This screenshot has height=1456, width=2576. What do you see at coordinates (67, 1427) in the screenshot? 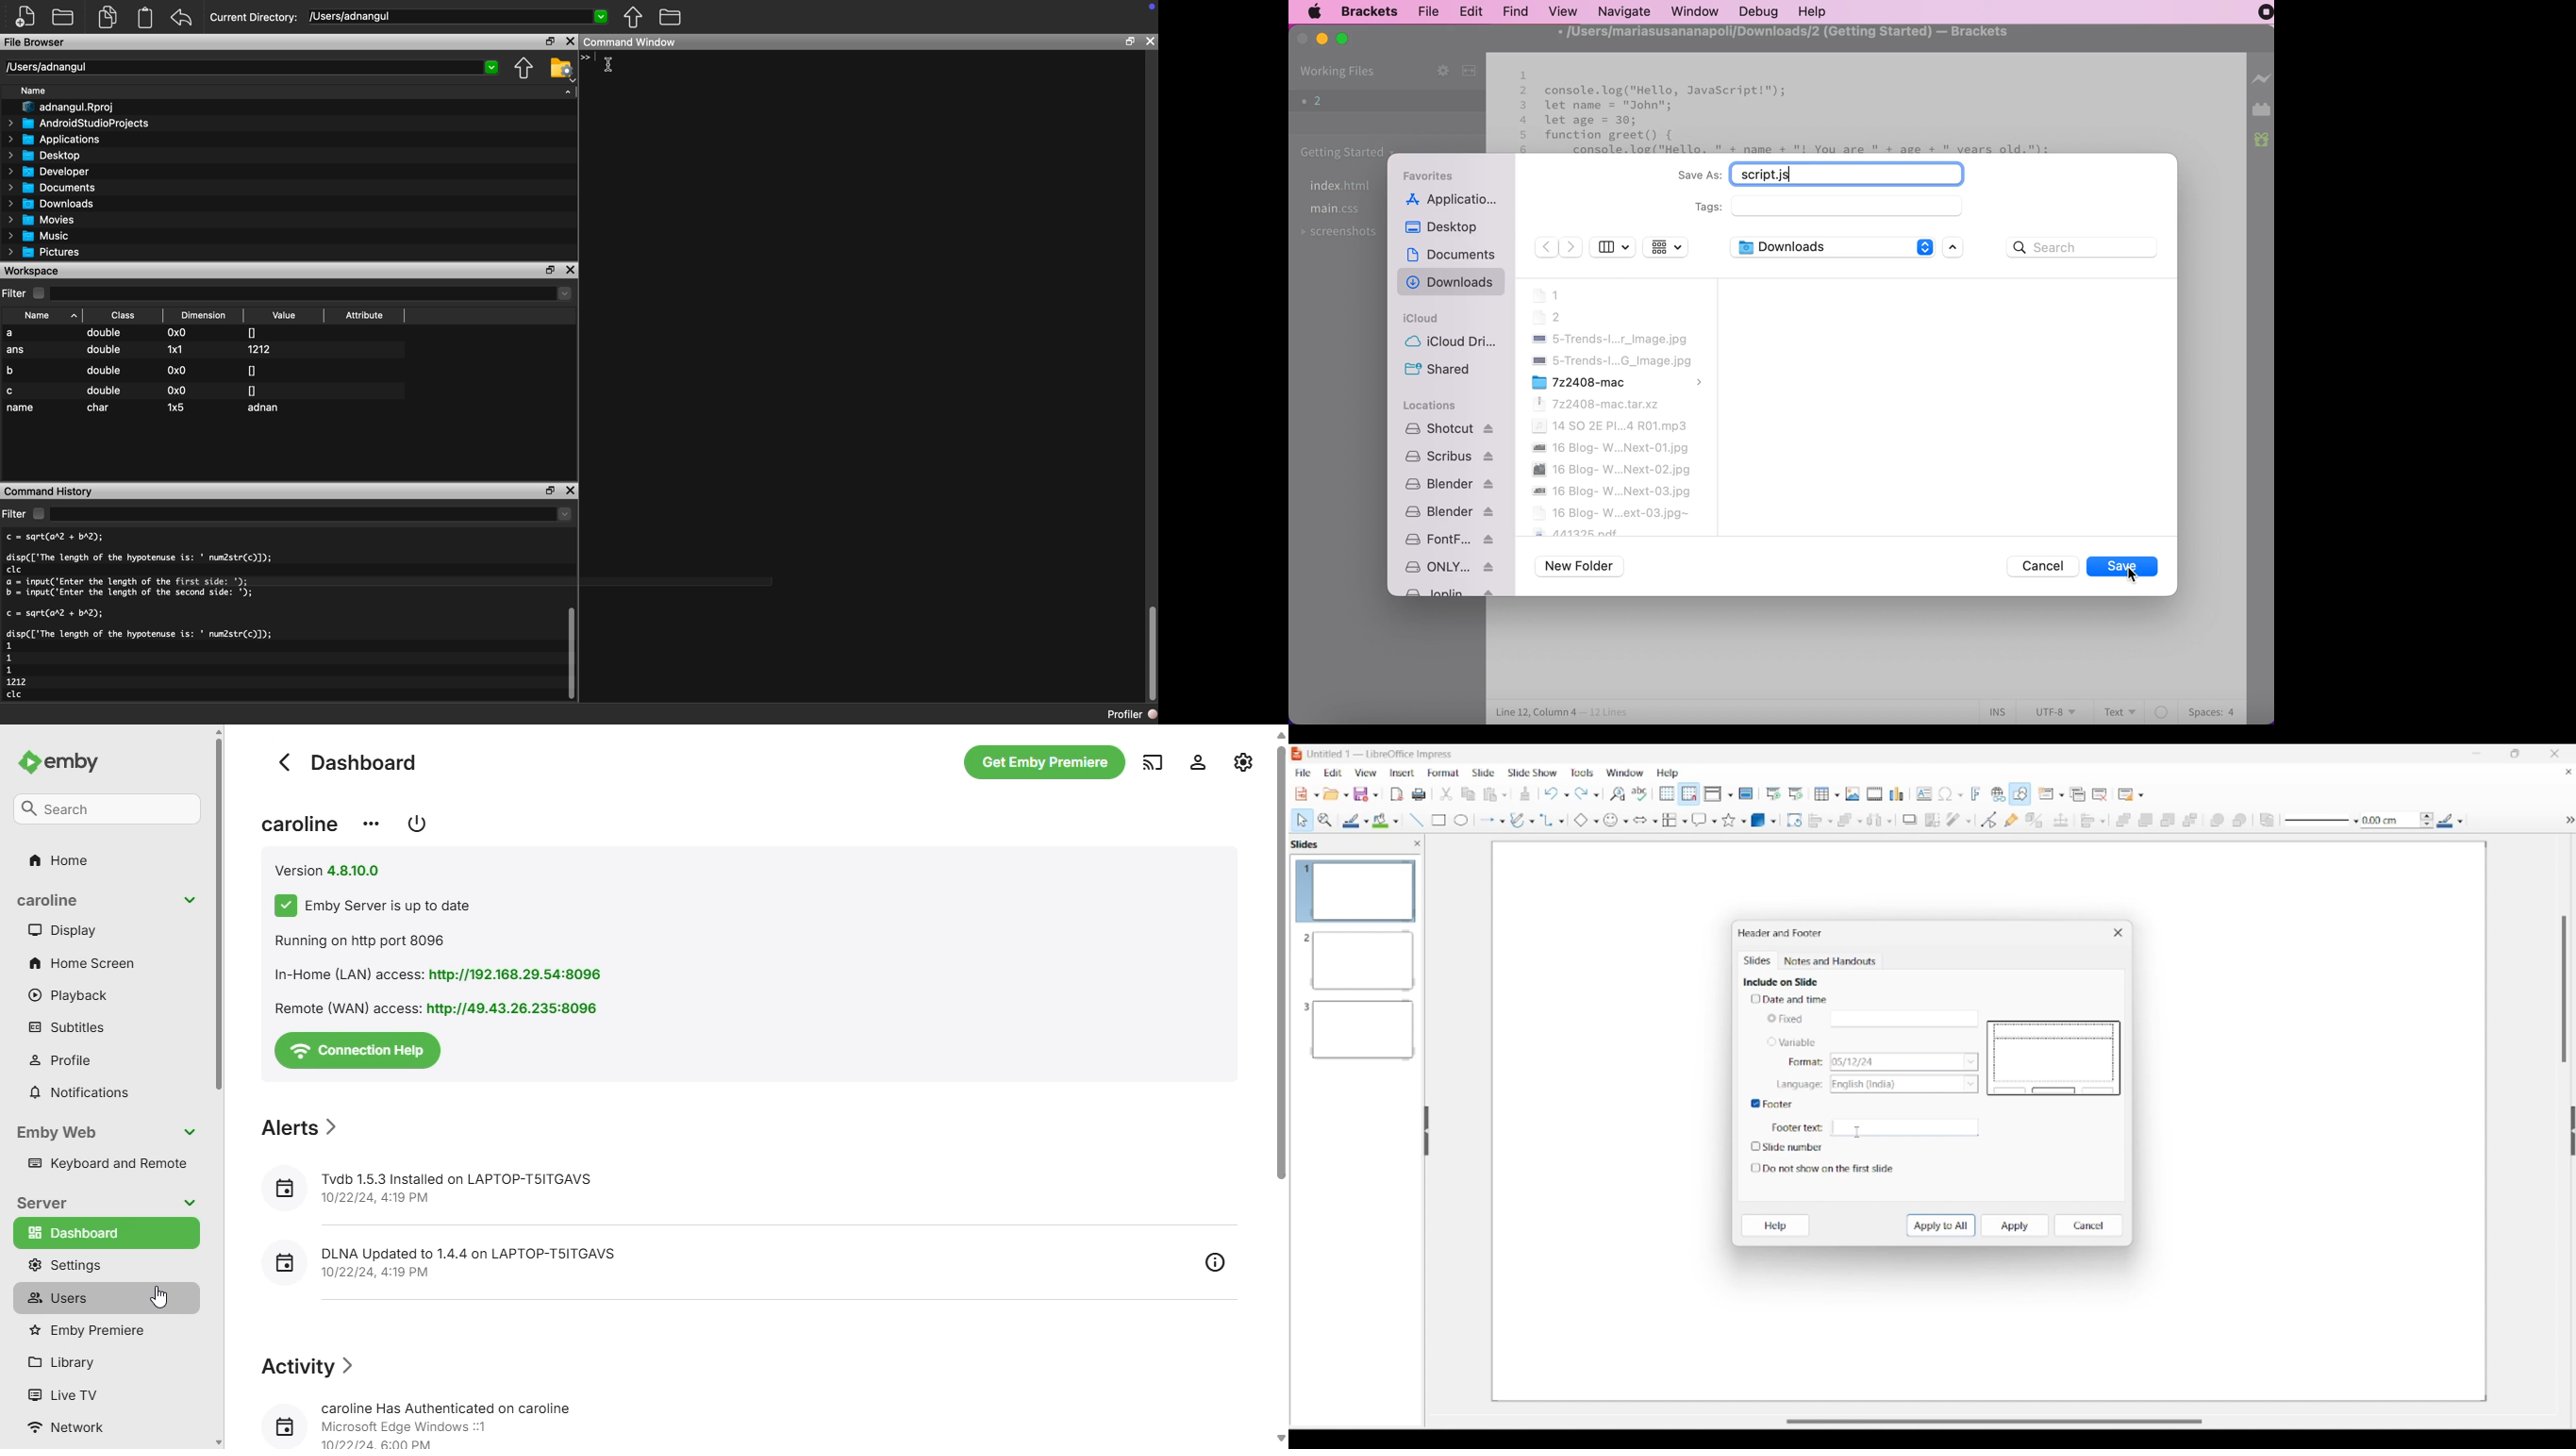
I see `network` at bounding box center [67, 1427].